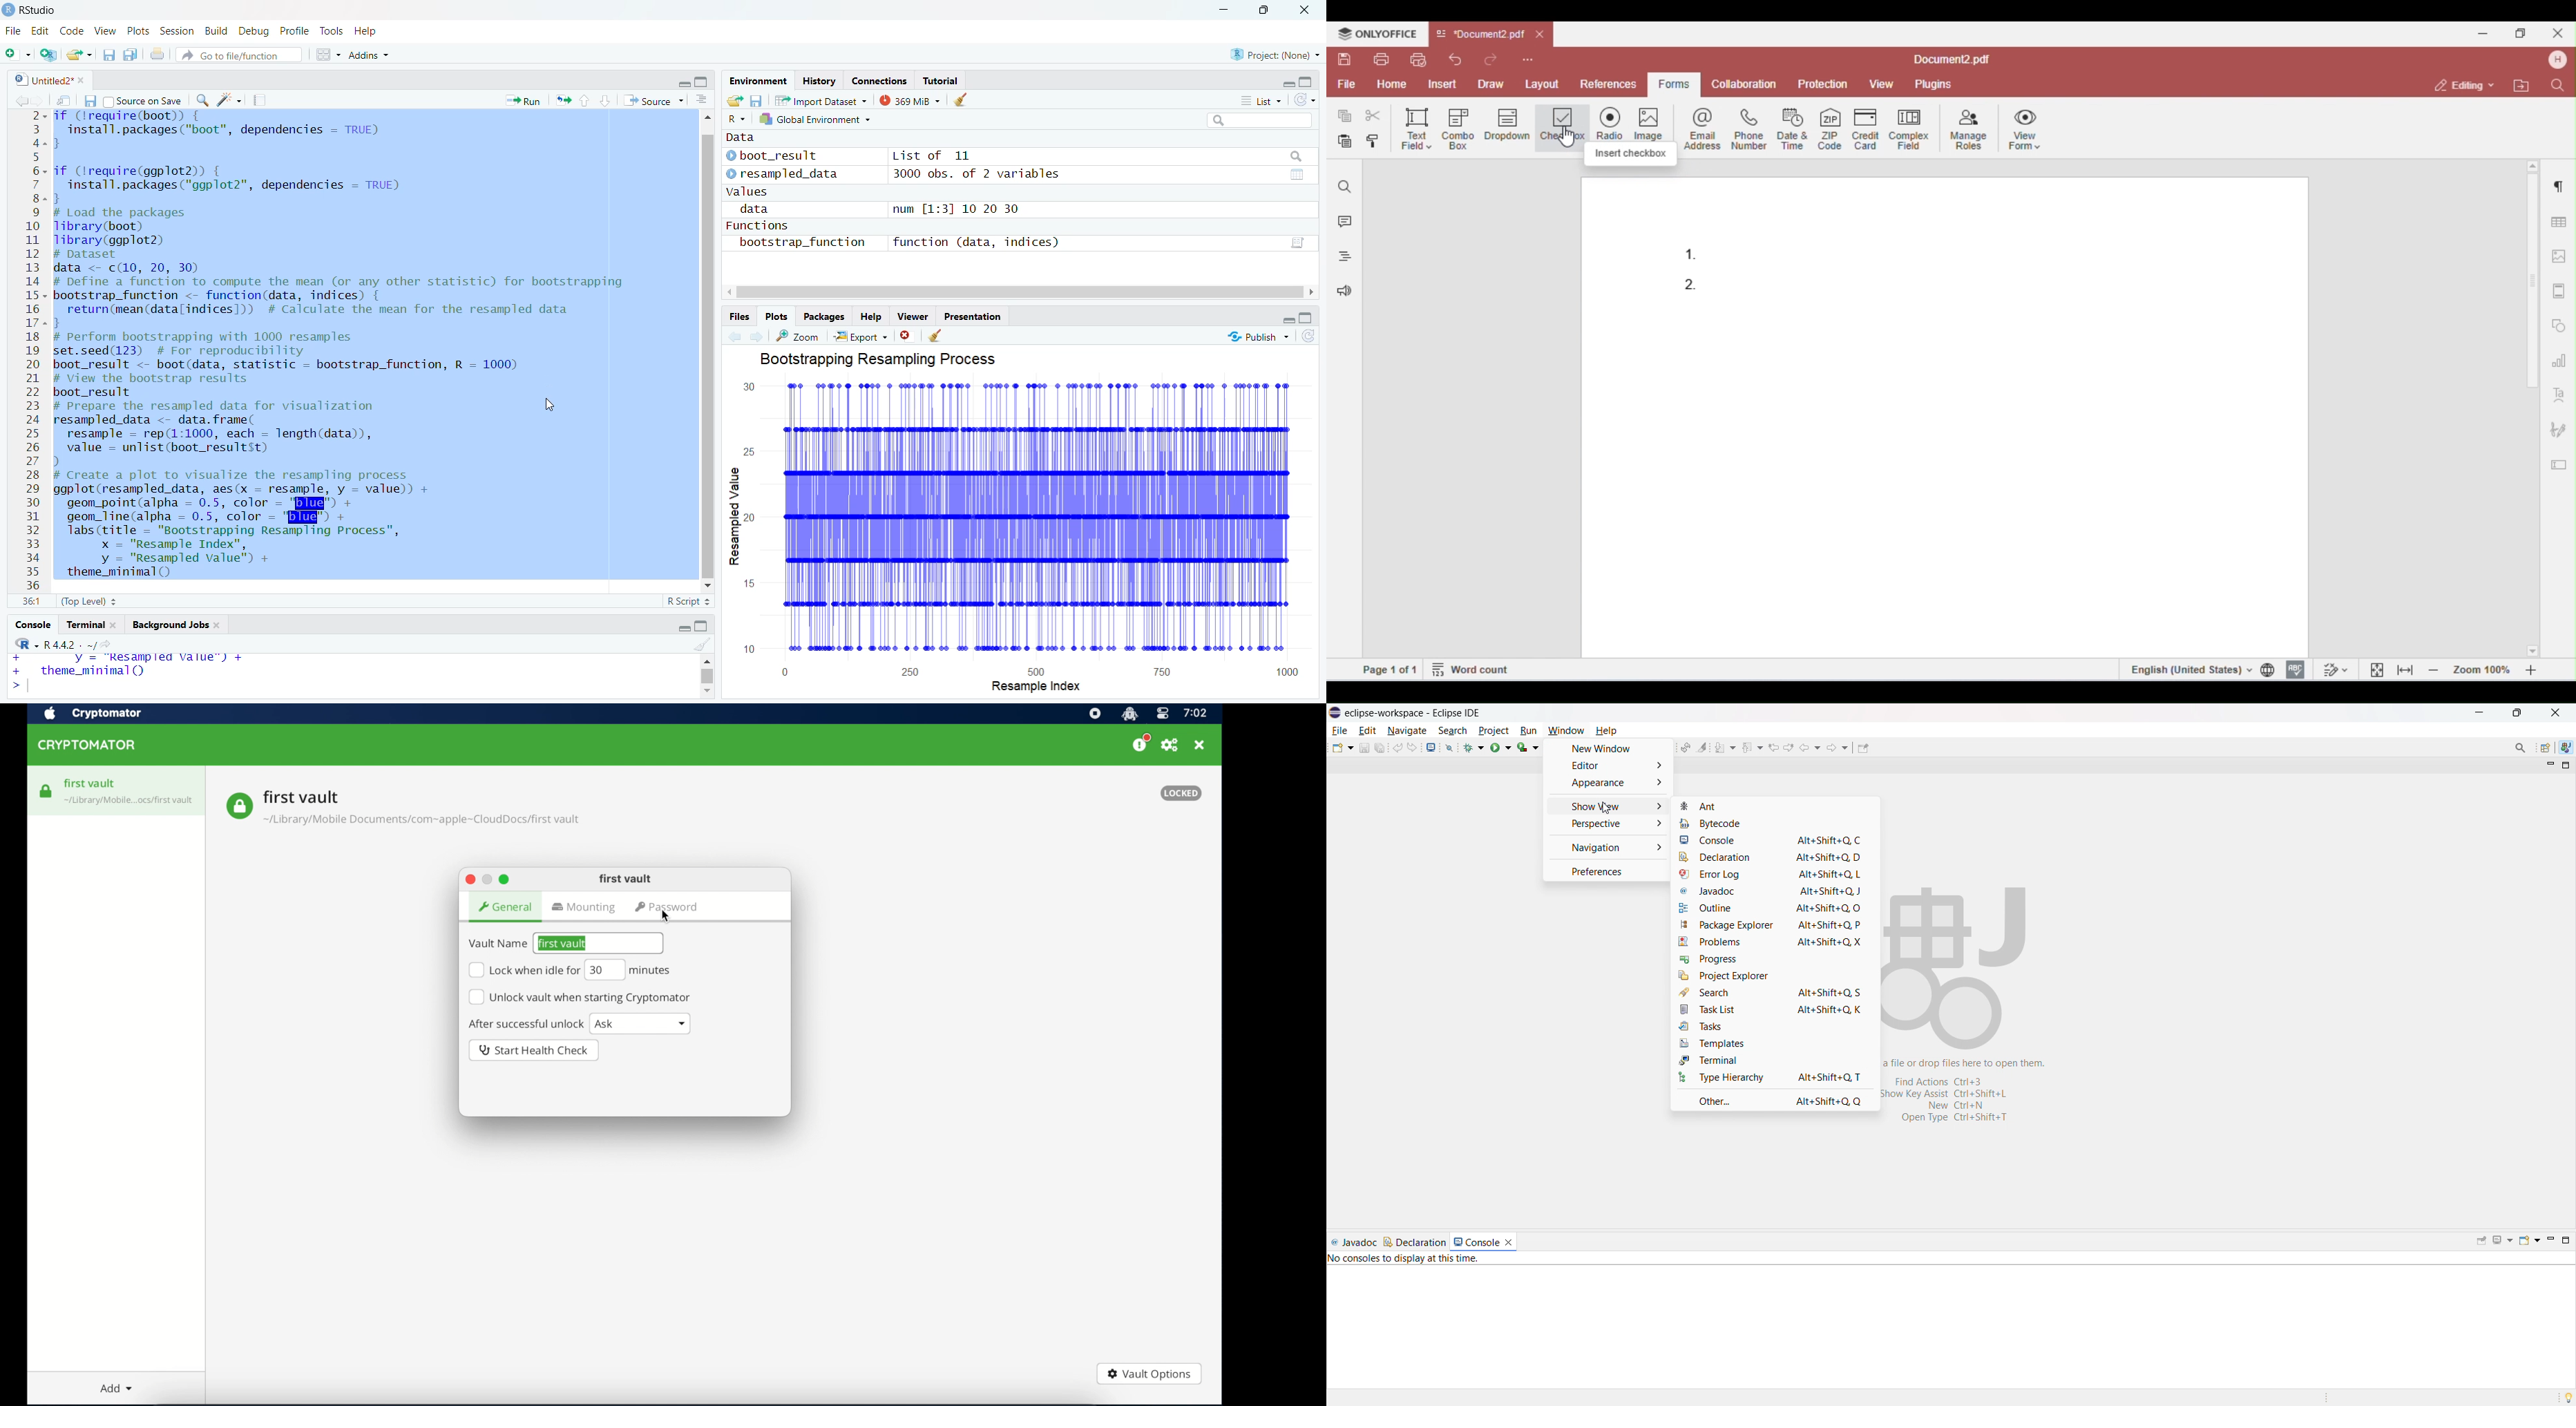  What do you see at coordinates (1304, 99) in the screenshot?
I see `refresh` at bounding box center [1304, 99].